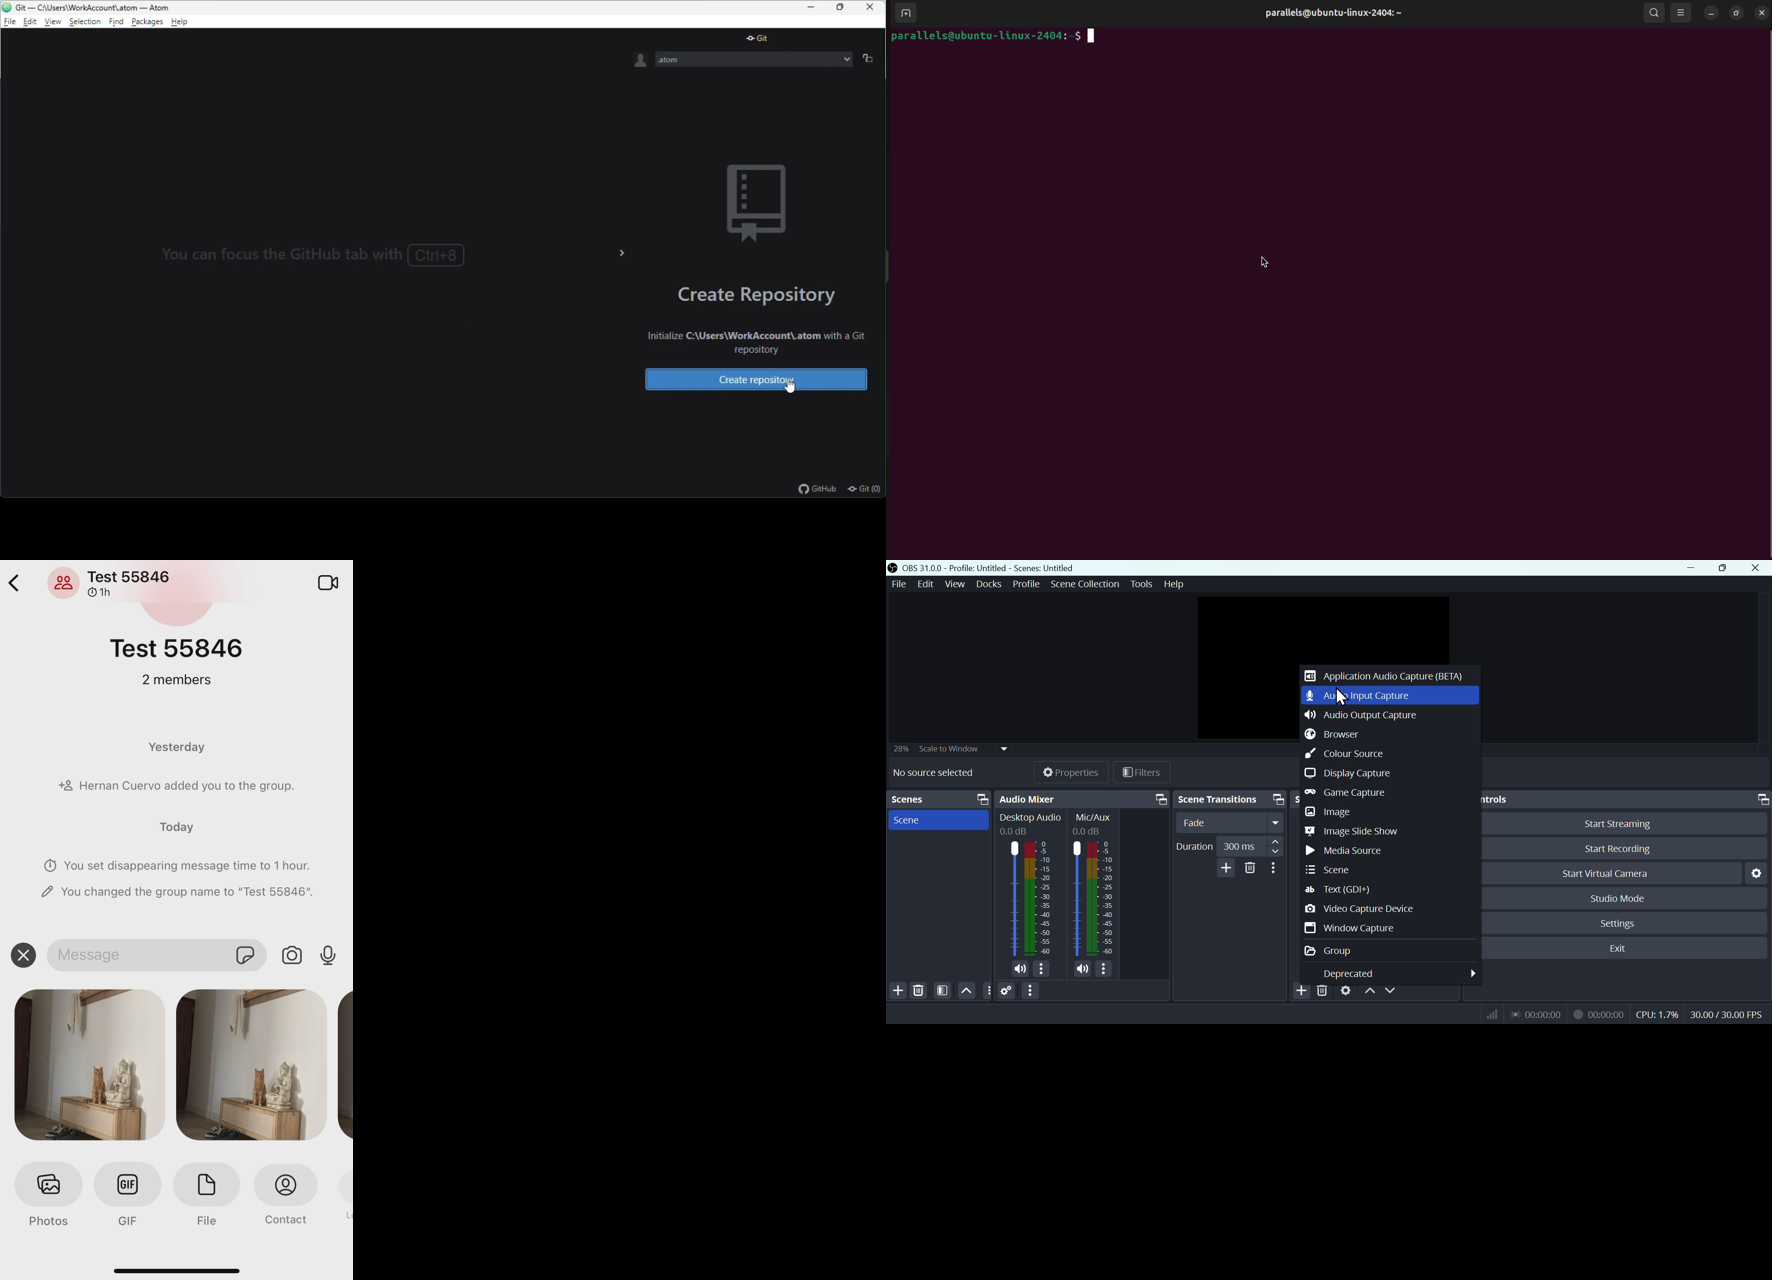  I want to click on Display capture, so click(1355, 773).